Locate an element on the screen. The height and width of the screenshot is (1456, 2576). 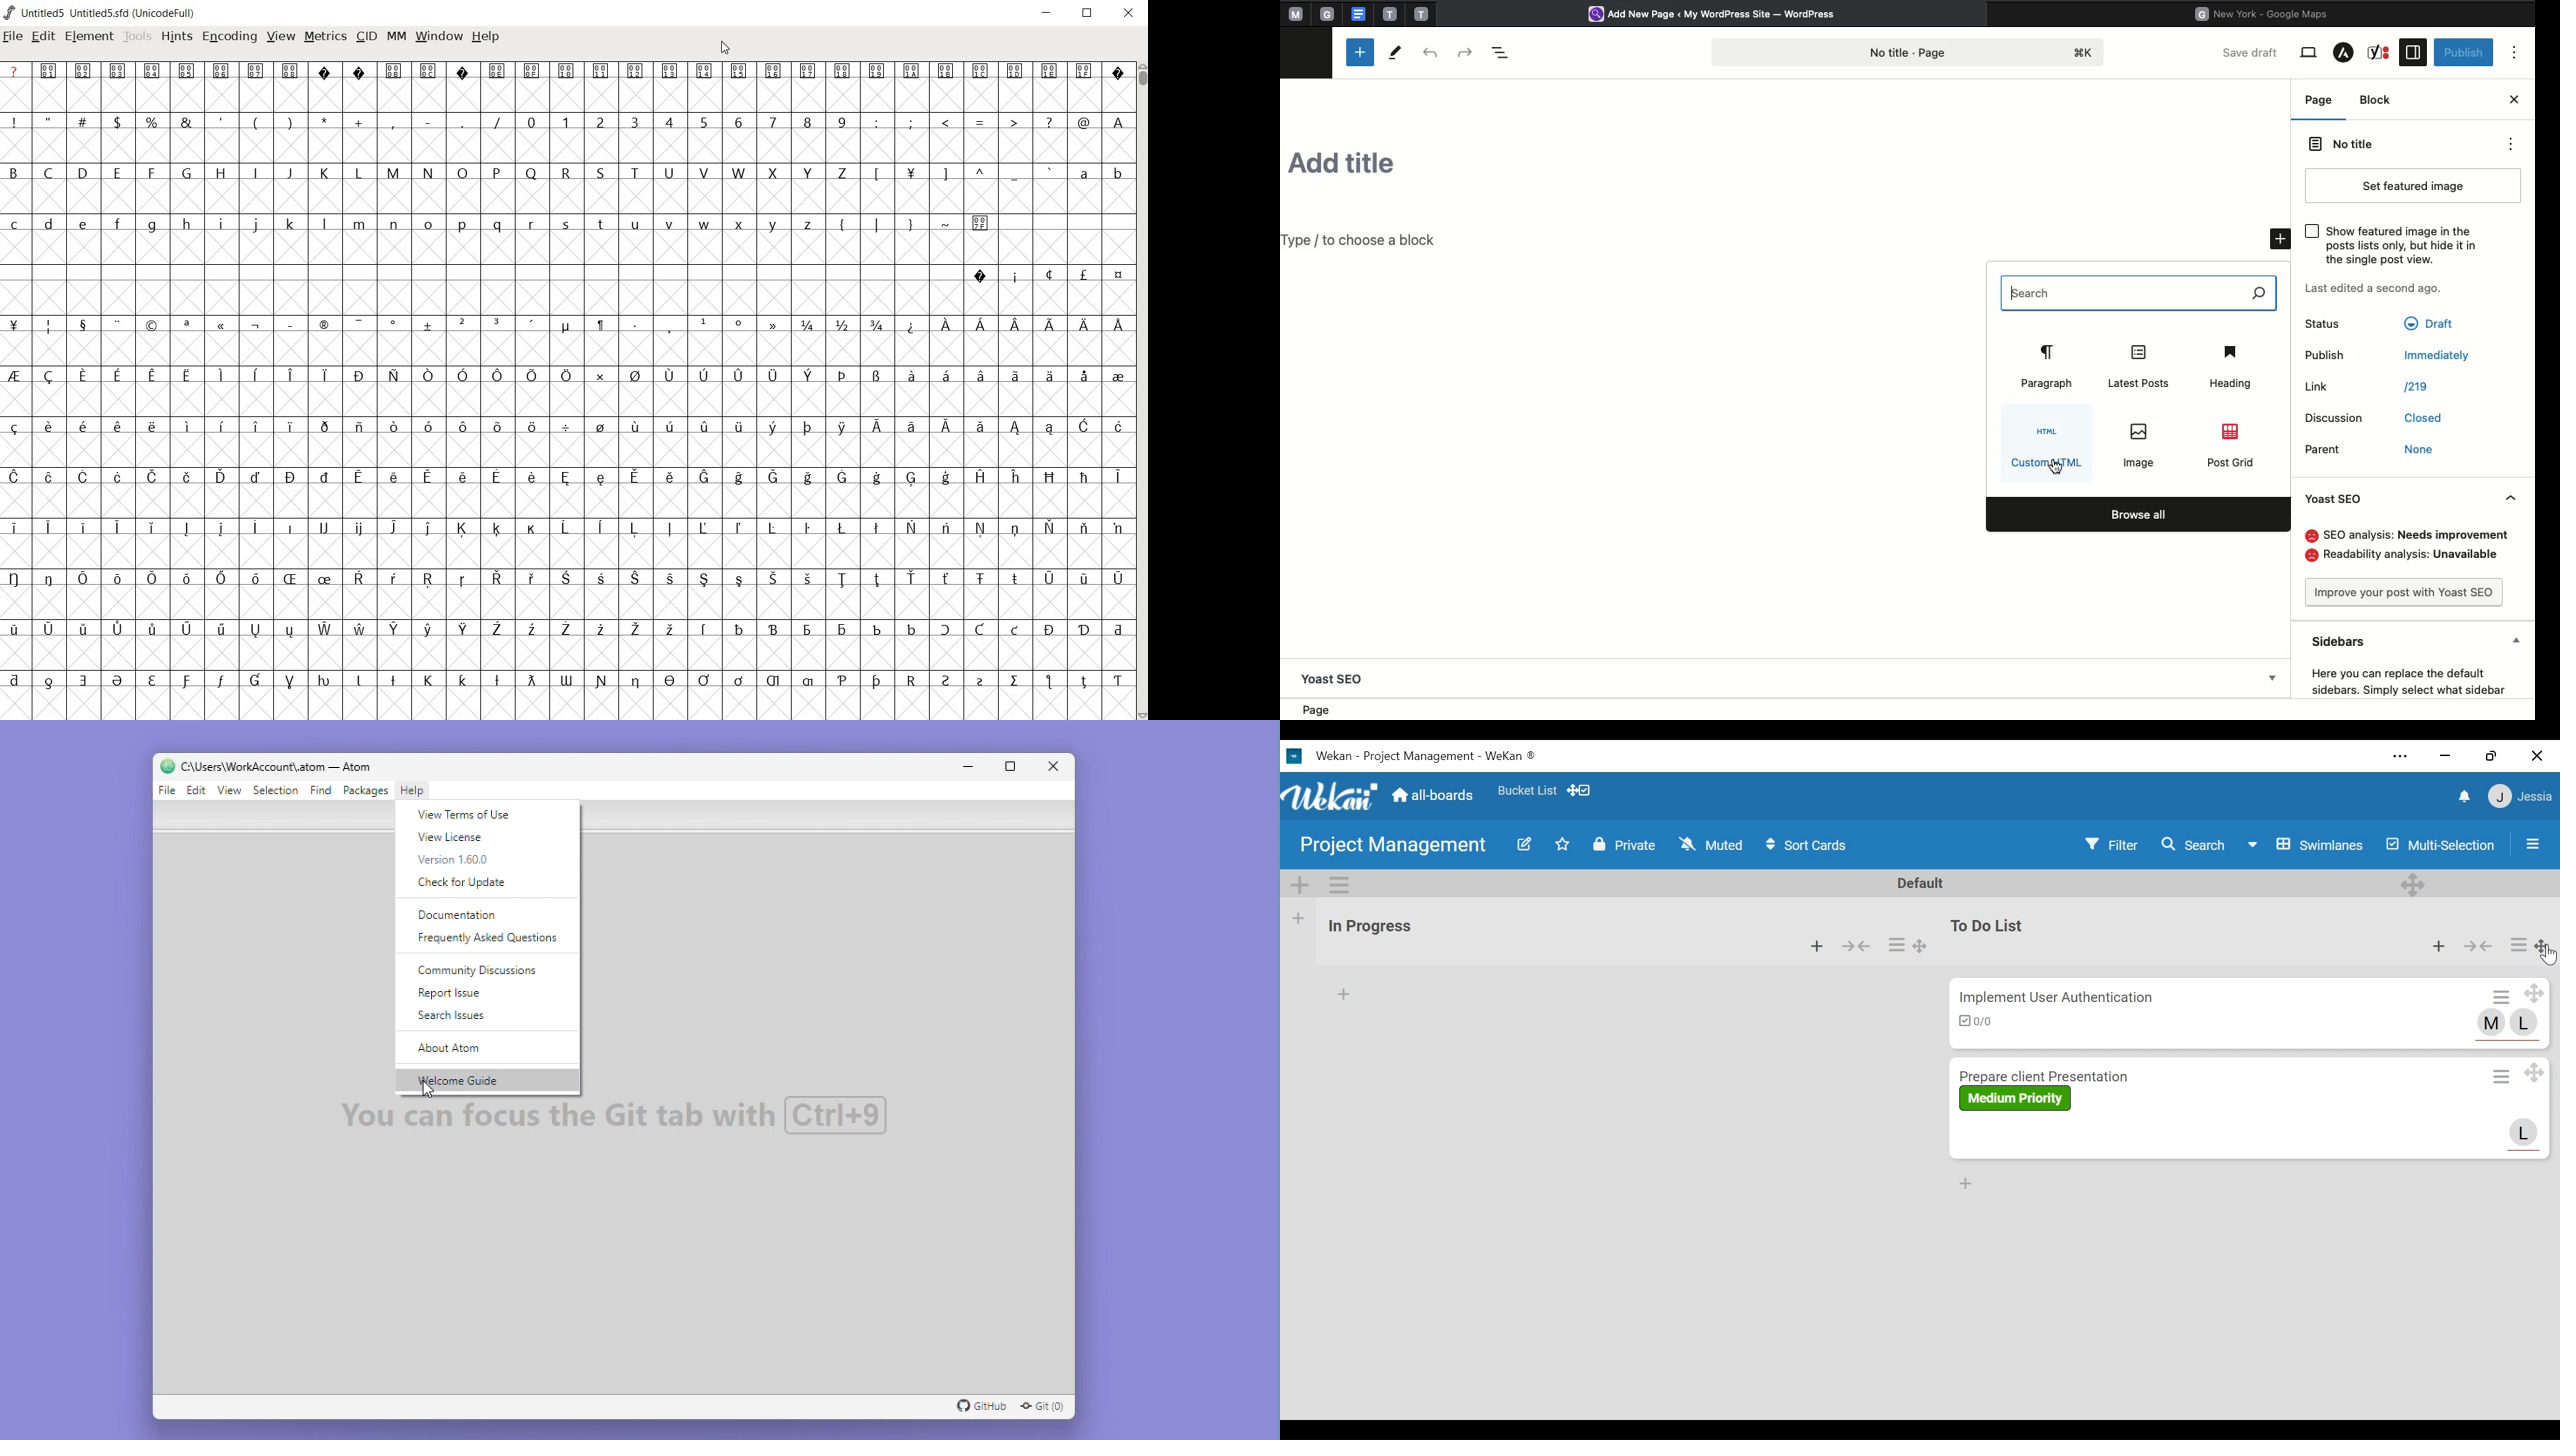
Publish is located at coordinates (2391, 360).